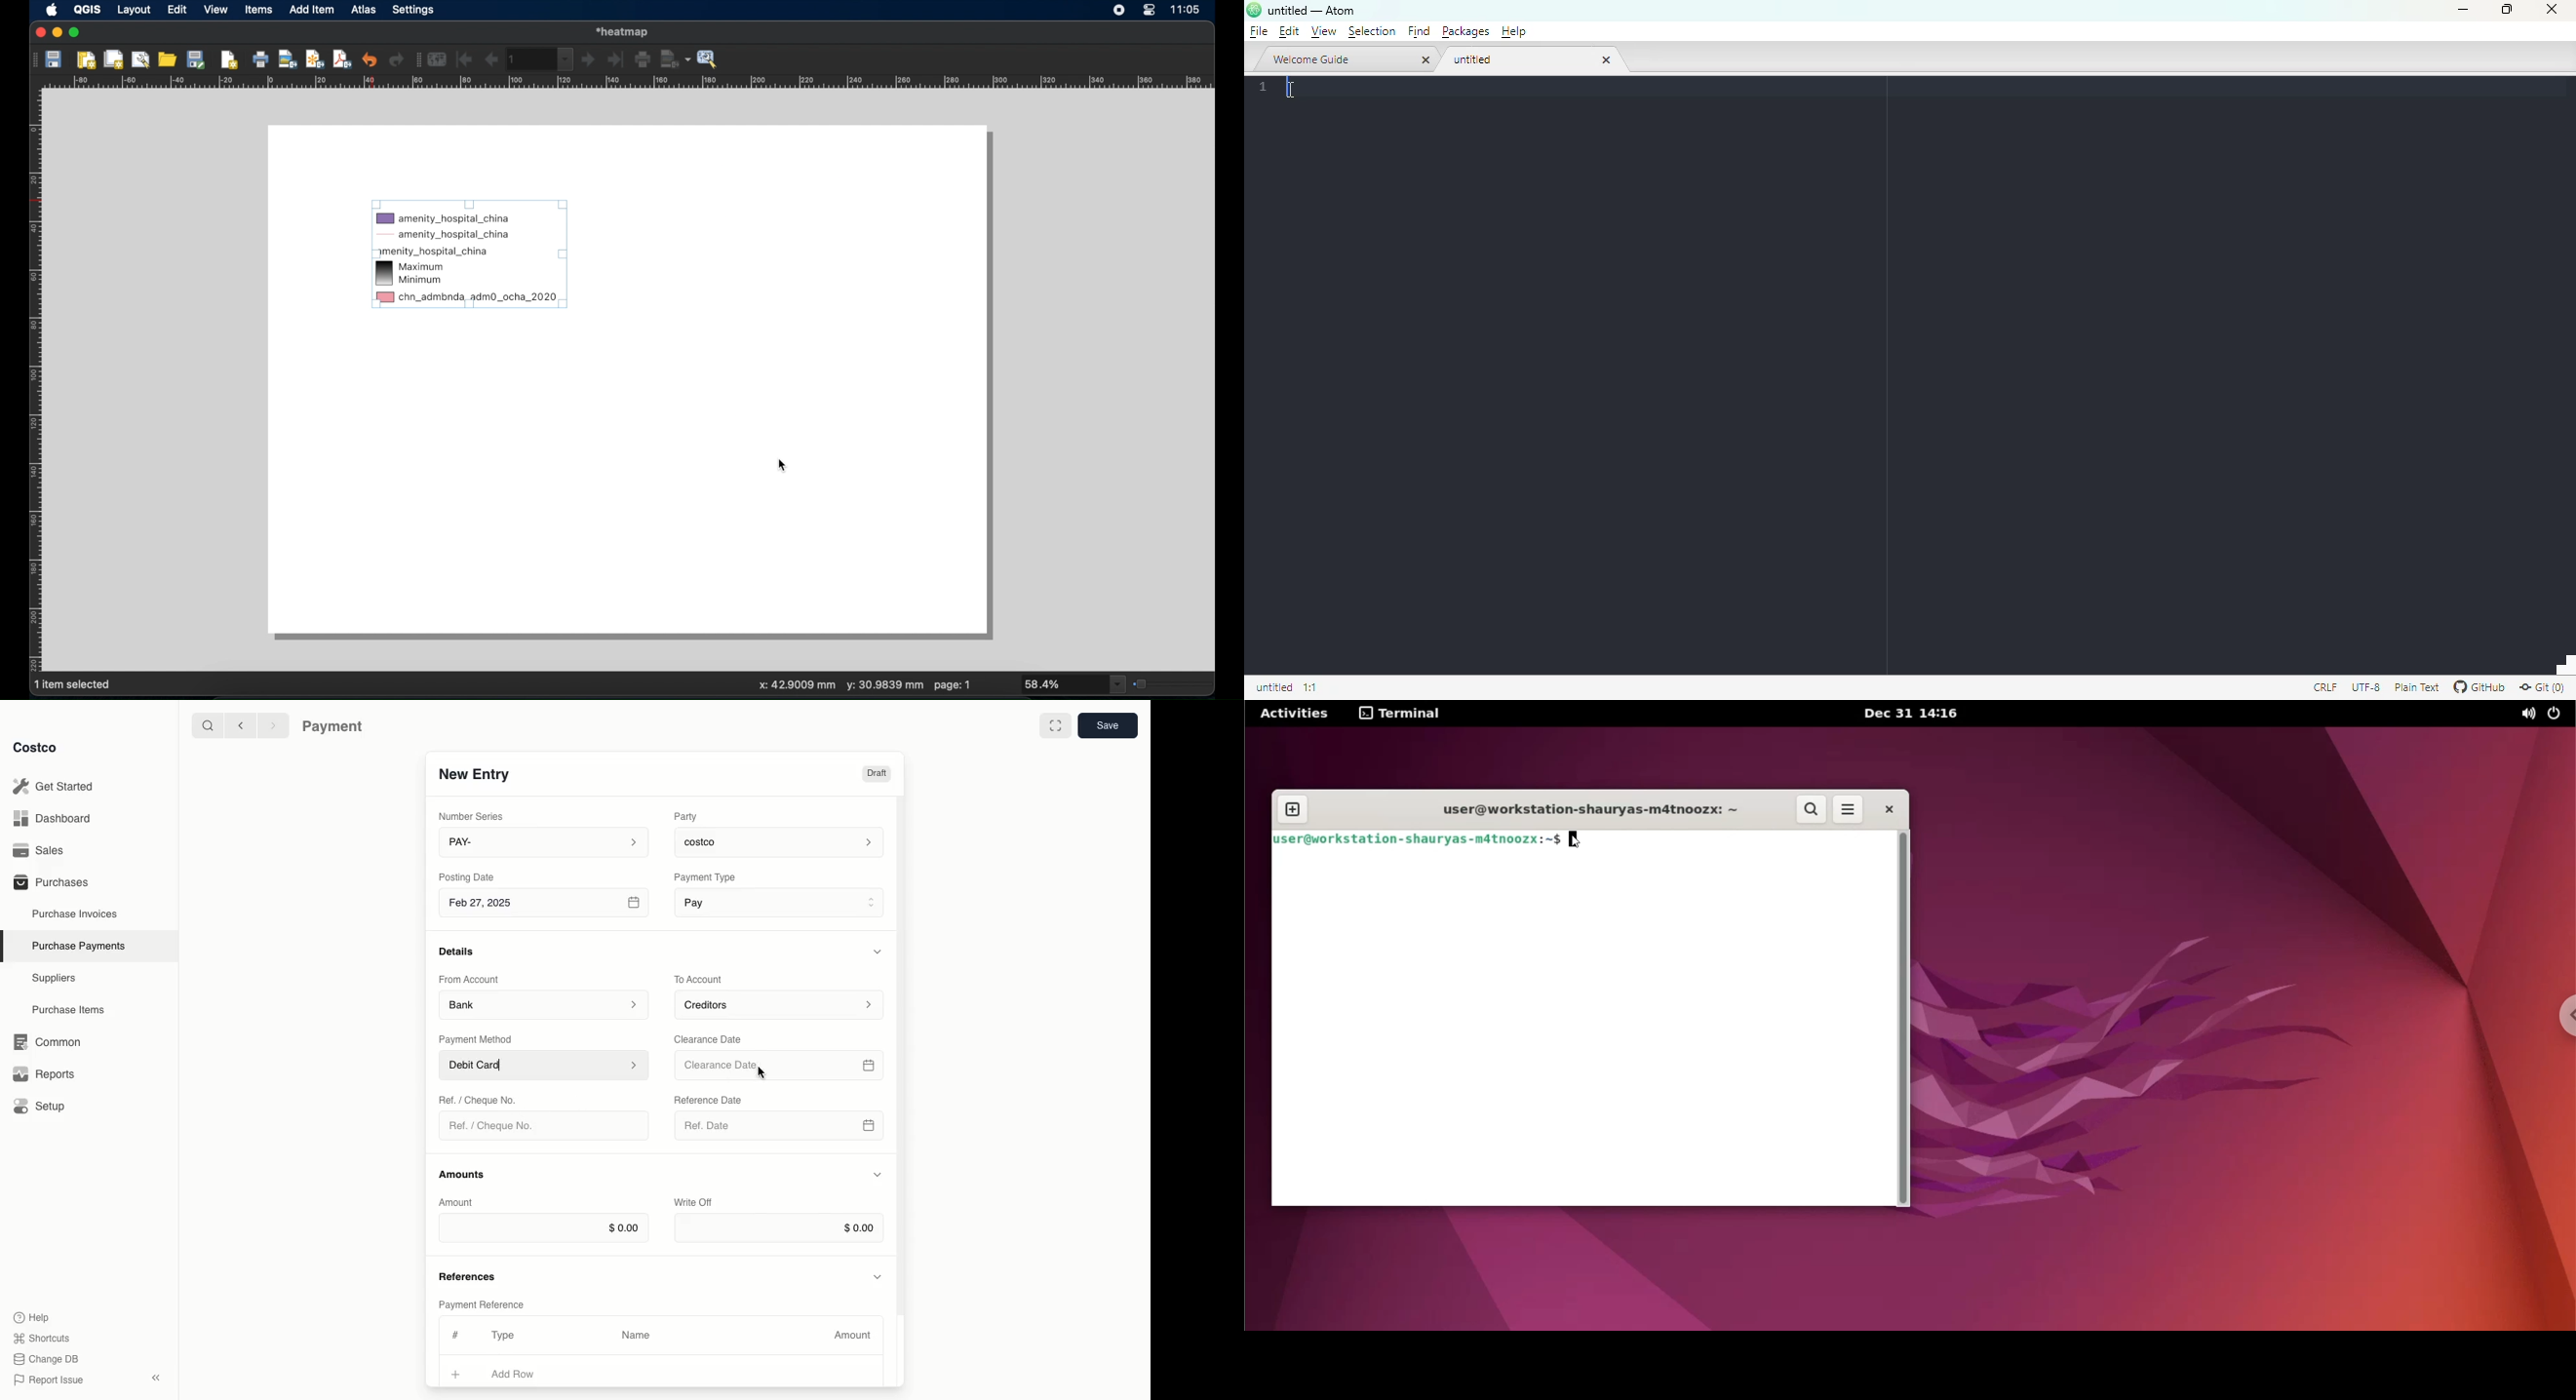 The height and width of the screenshot is (1400, 2576). Describe the element at coordinates (708, 60) in the screenshot. I see `atlas settings` at that location.